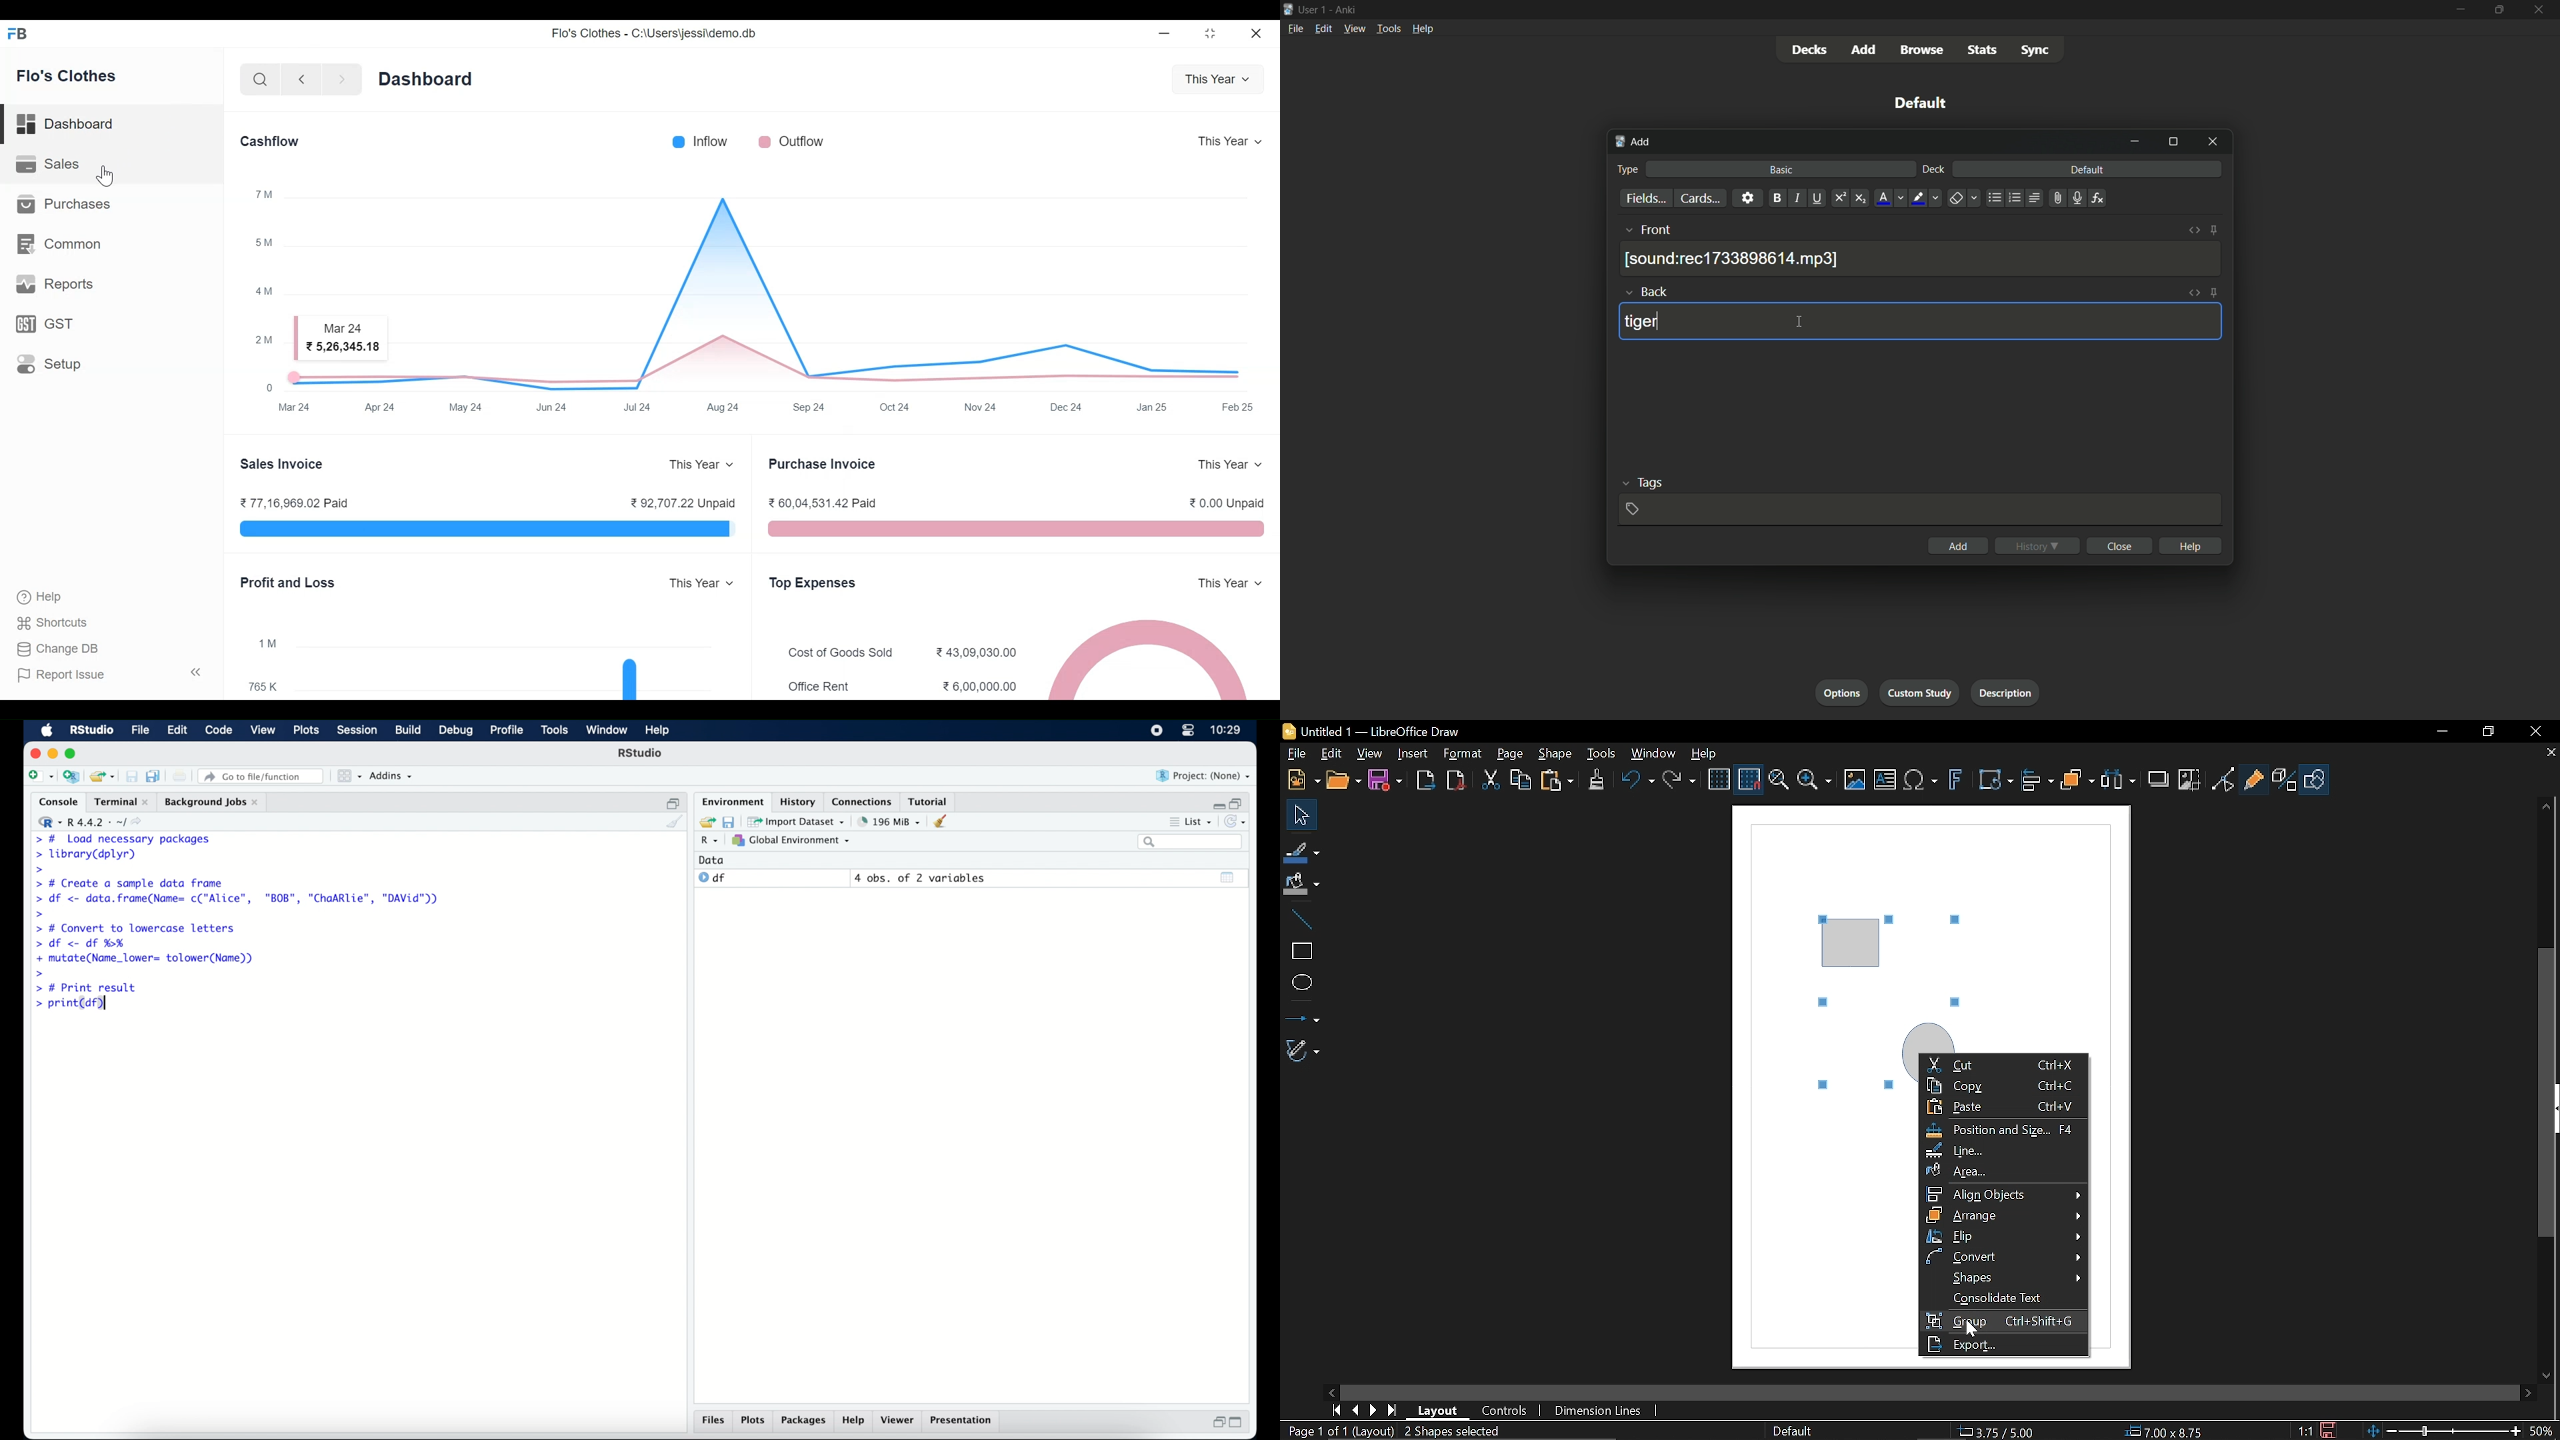  I want to click on import dataset, so click(797, 821).